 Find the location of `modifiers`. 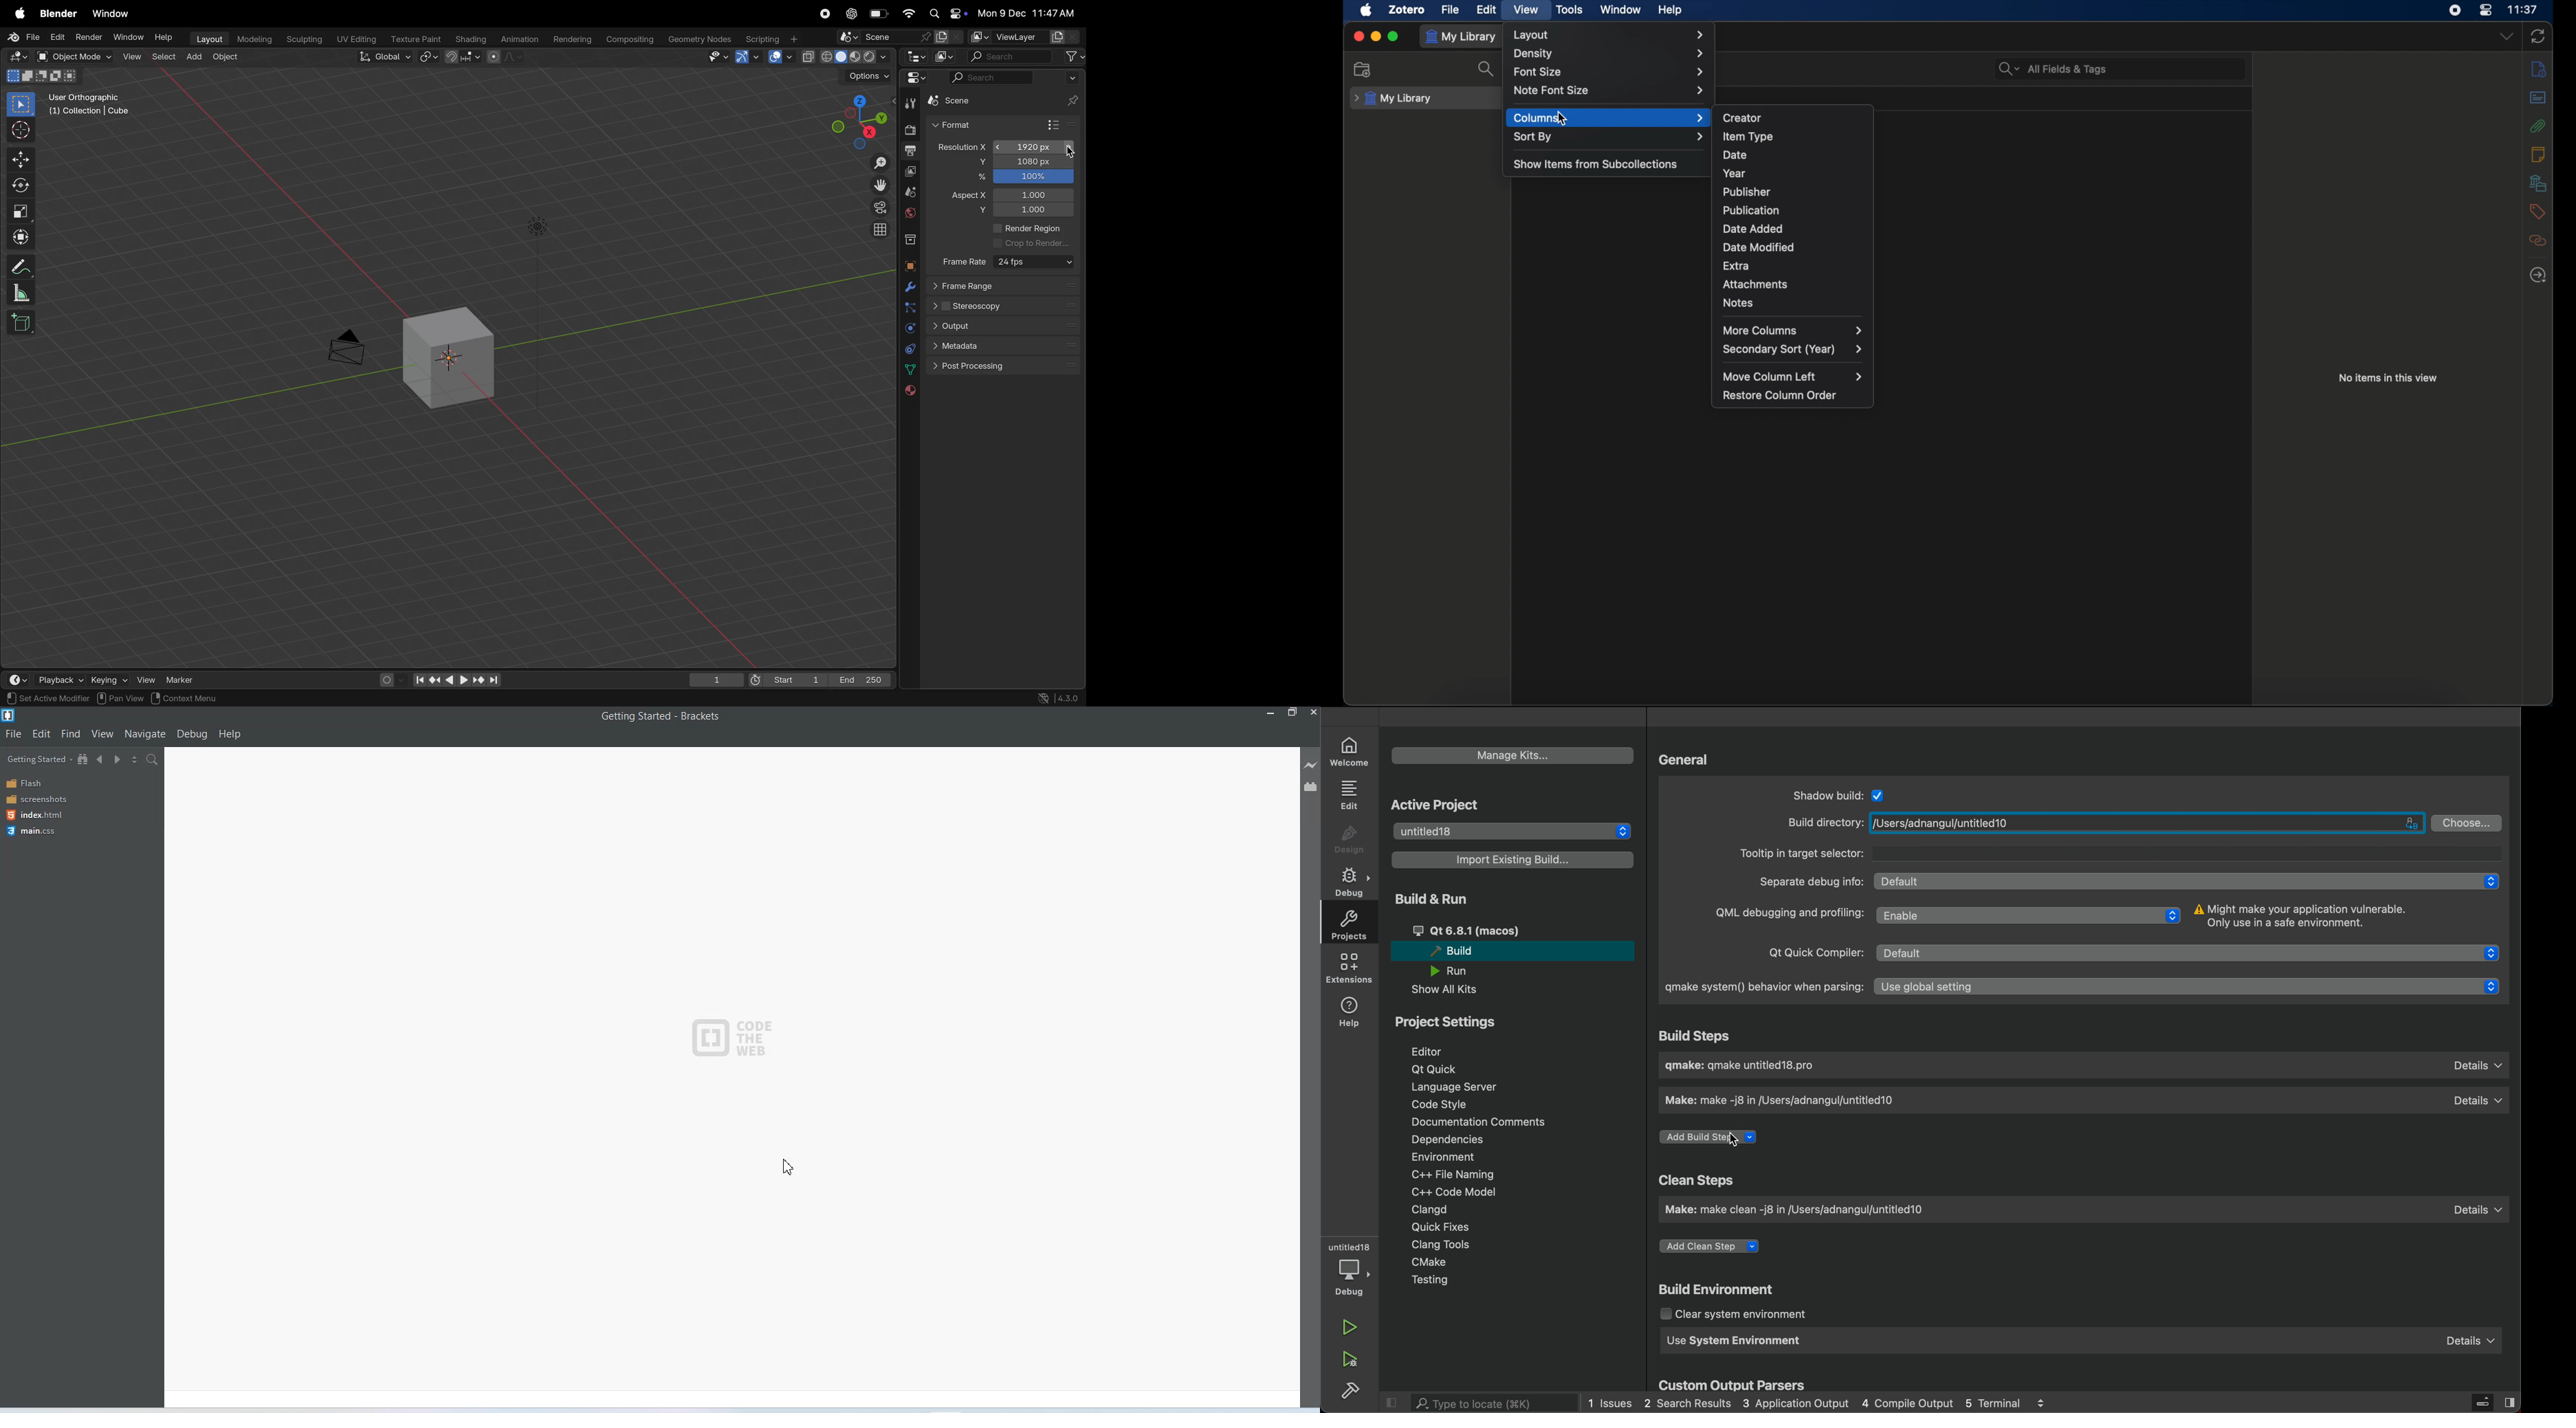

modifiers is located at coordinates (909, 286).